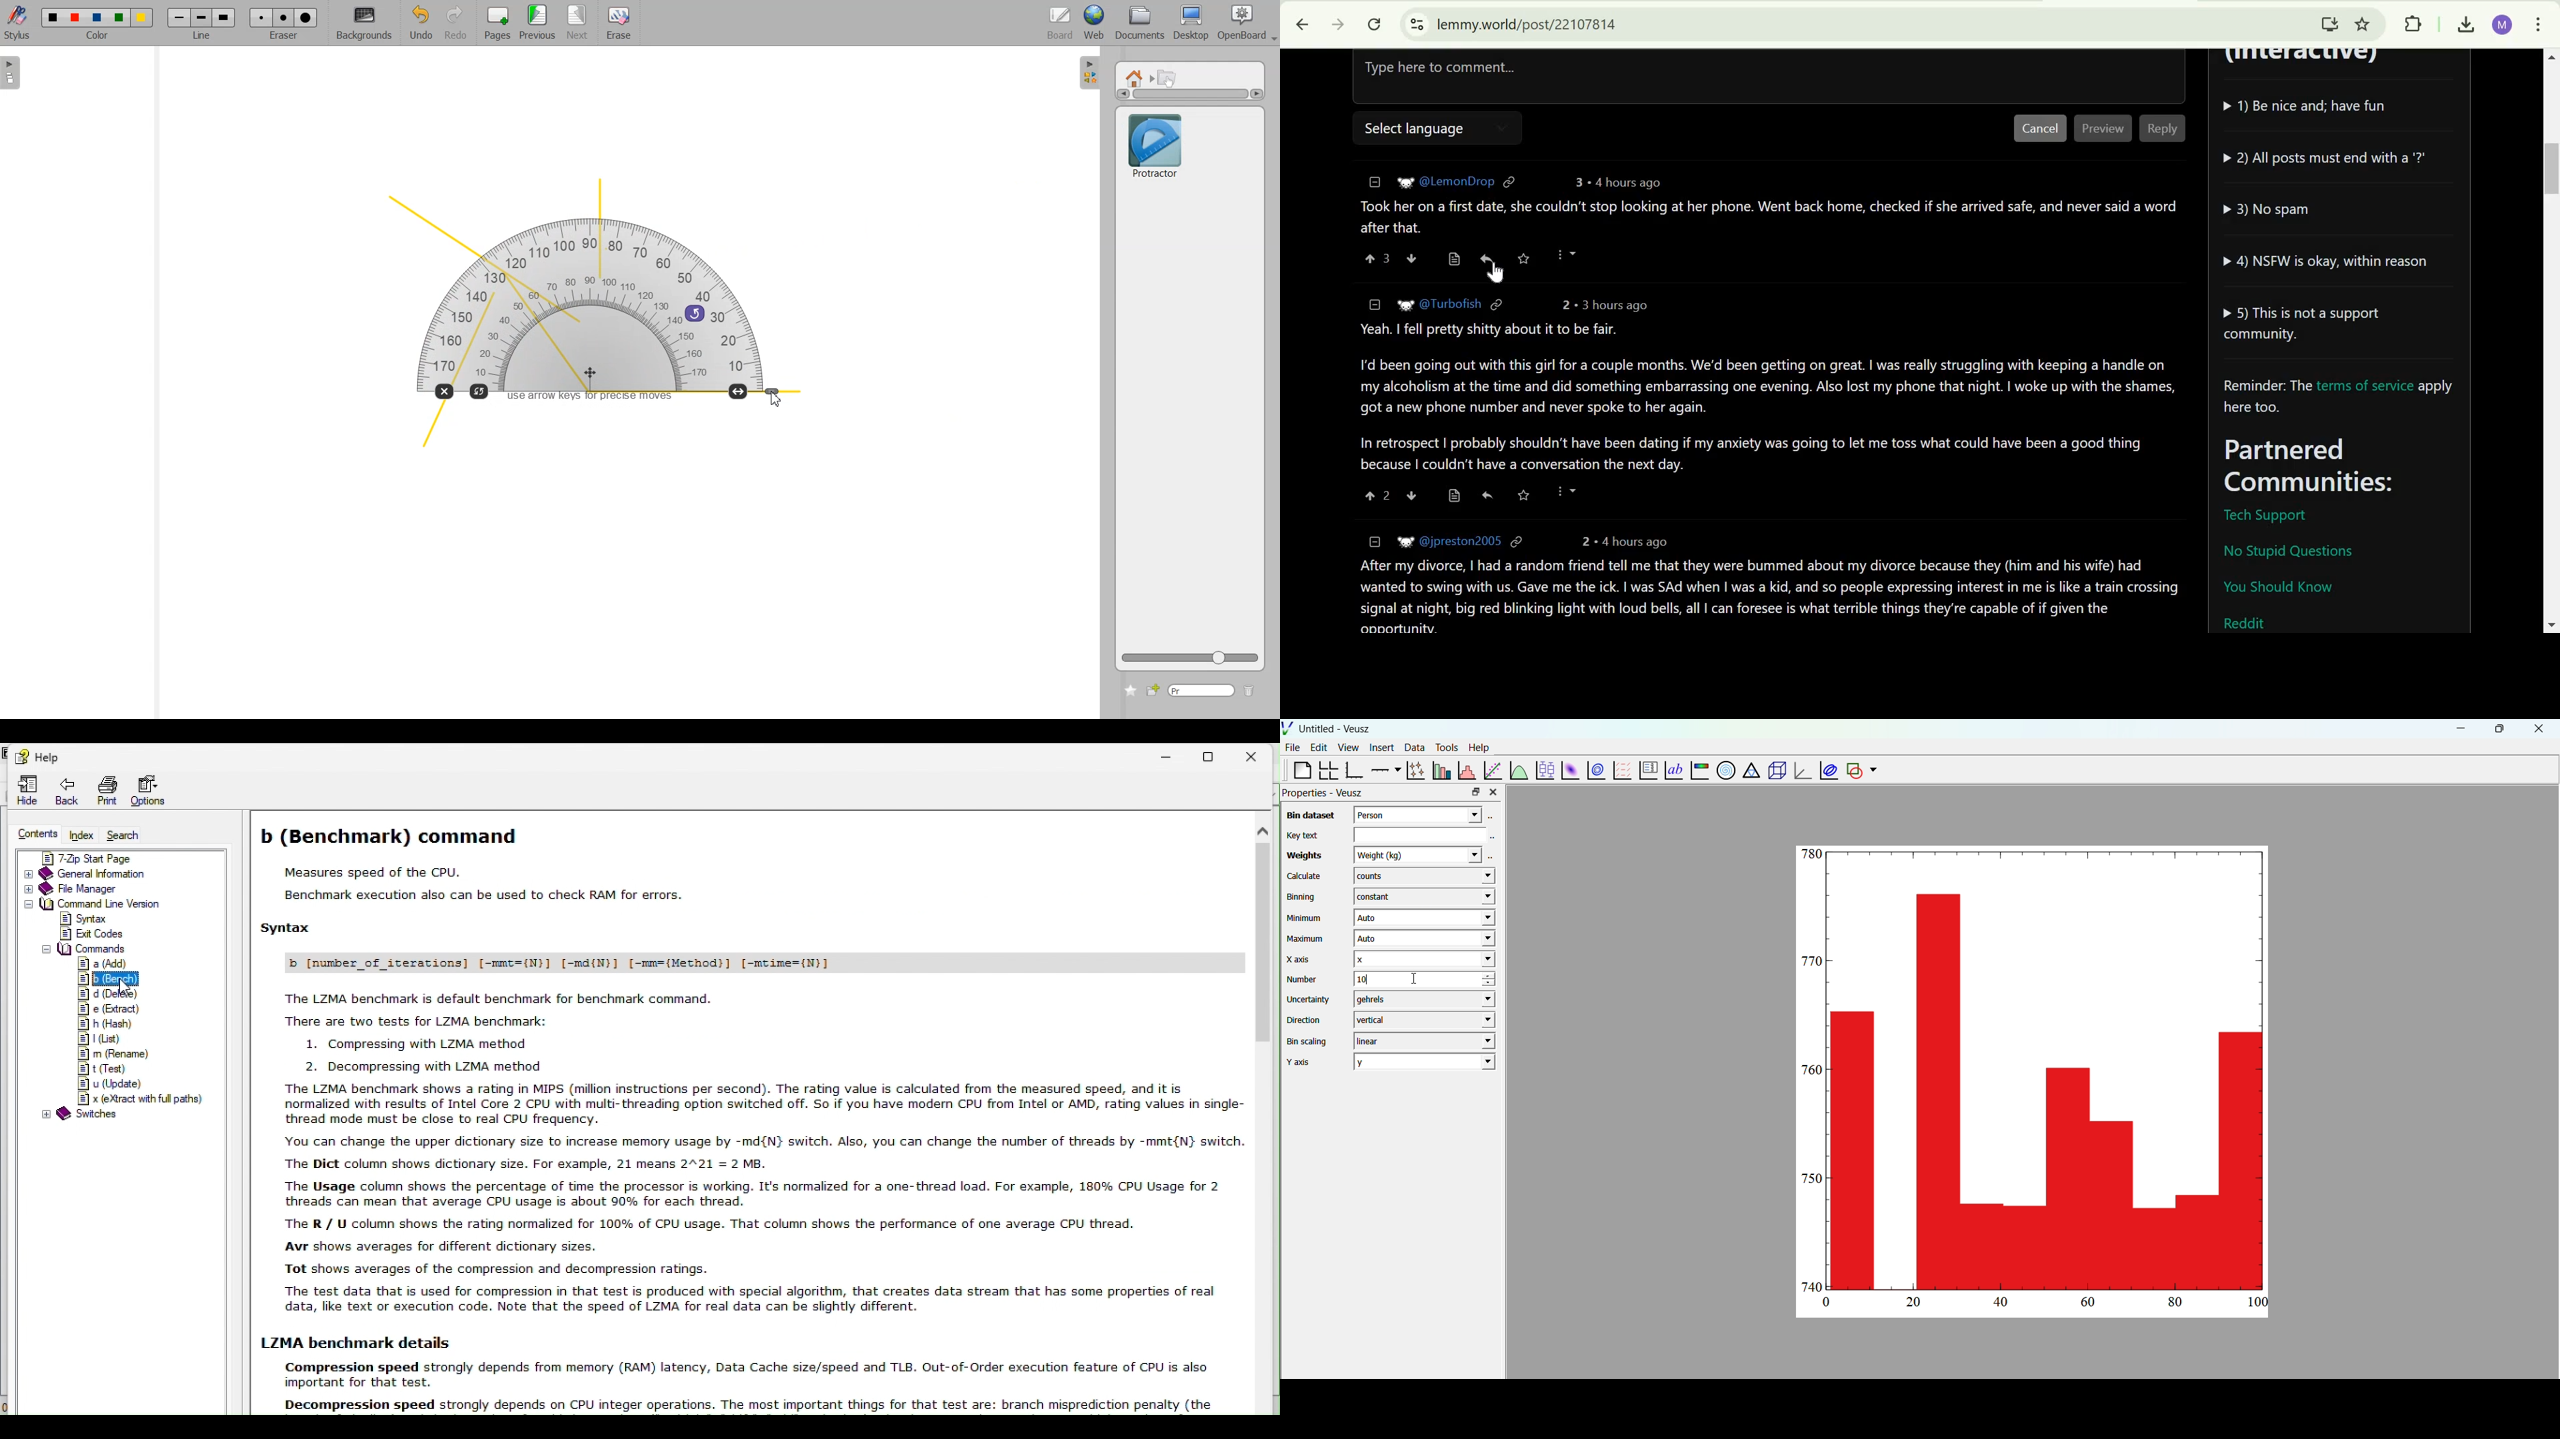 The height and width of the screenshot is (1456, 2576). I want to click on u, so click(117, 1084).